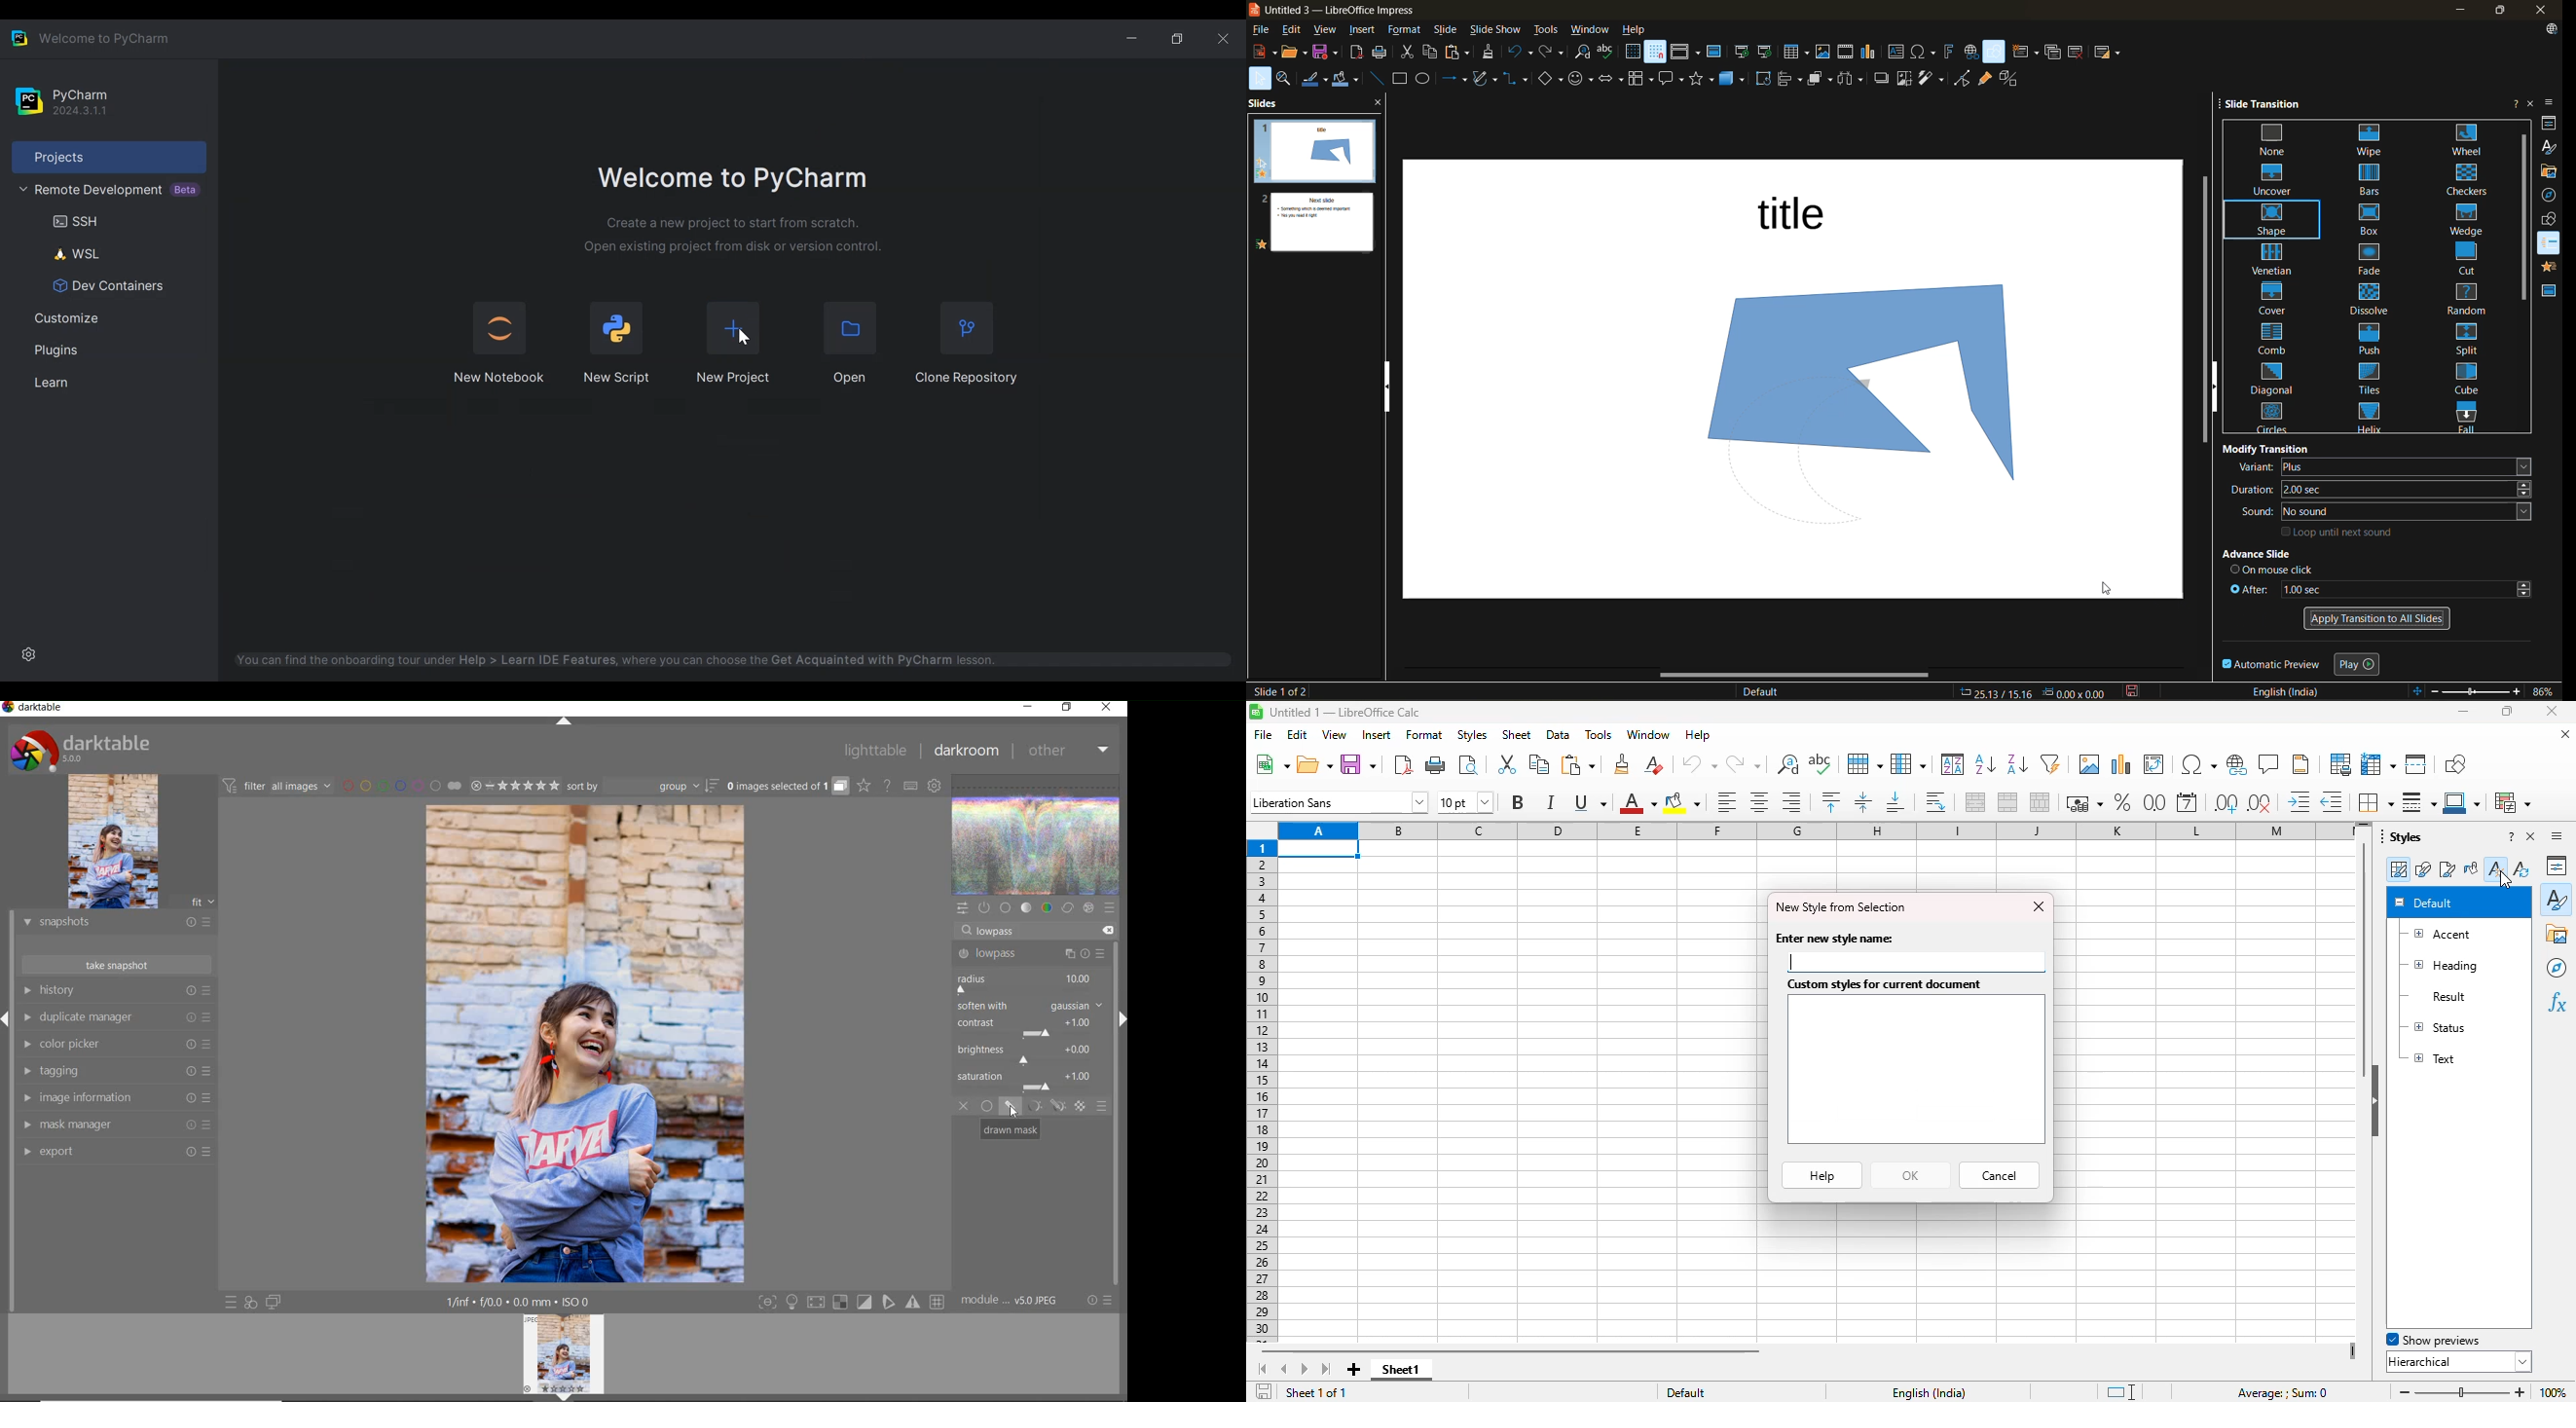 This screenshot has width=2576, height=1428. What do you see at coordinates (1492, 53) in the screenshot?
I see `clone formatting` at bounding box center [1492, 53].